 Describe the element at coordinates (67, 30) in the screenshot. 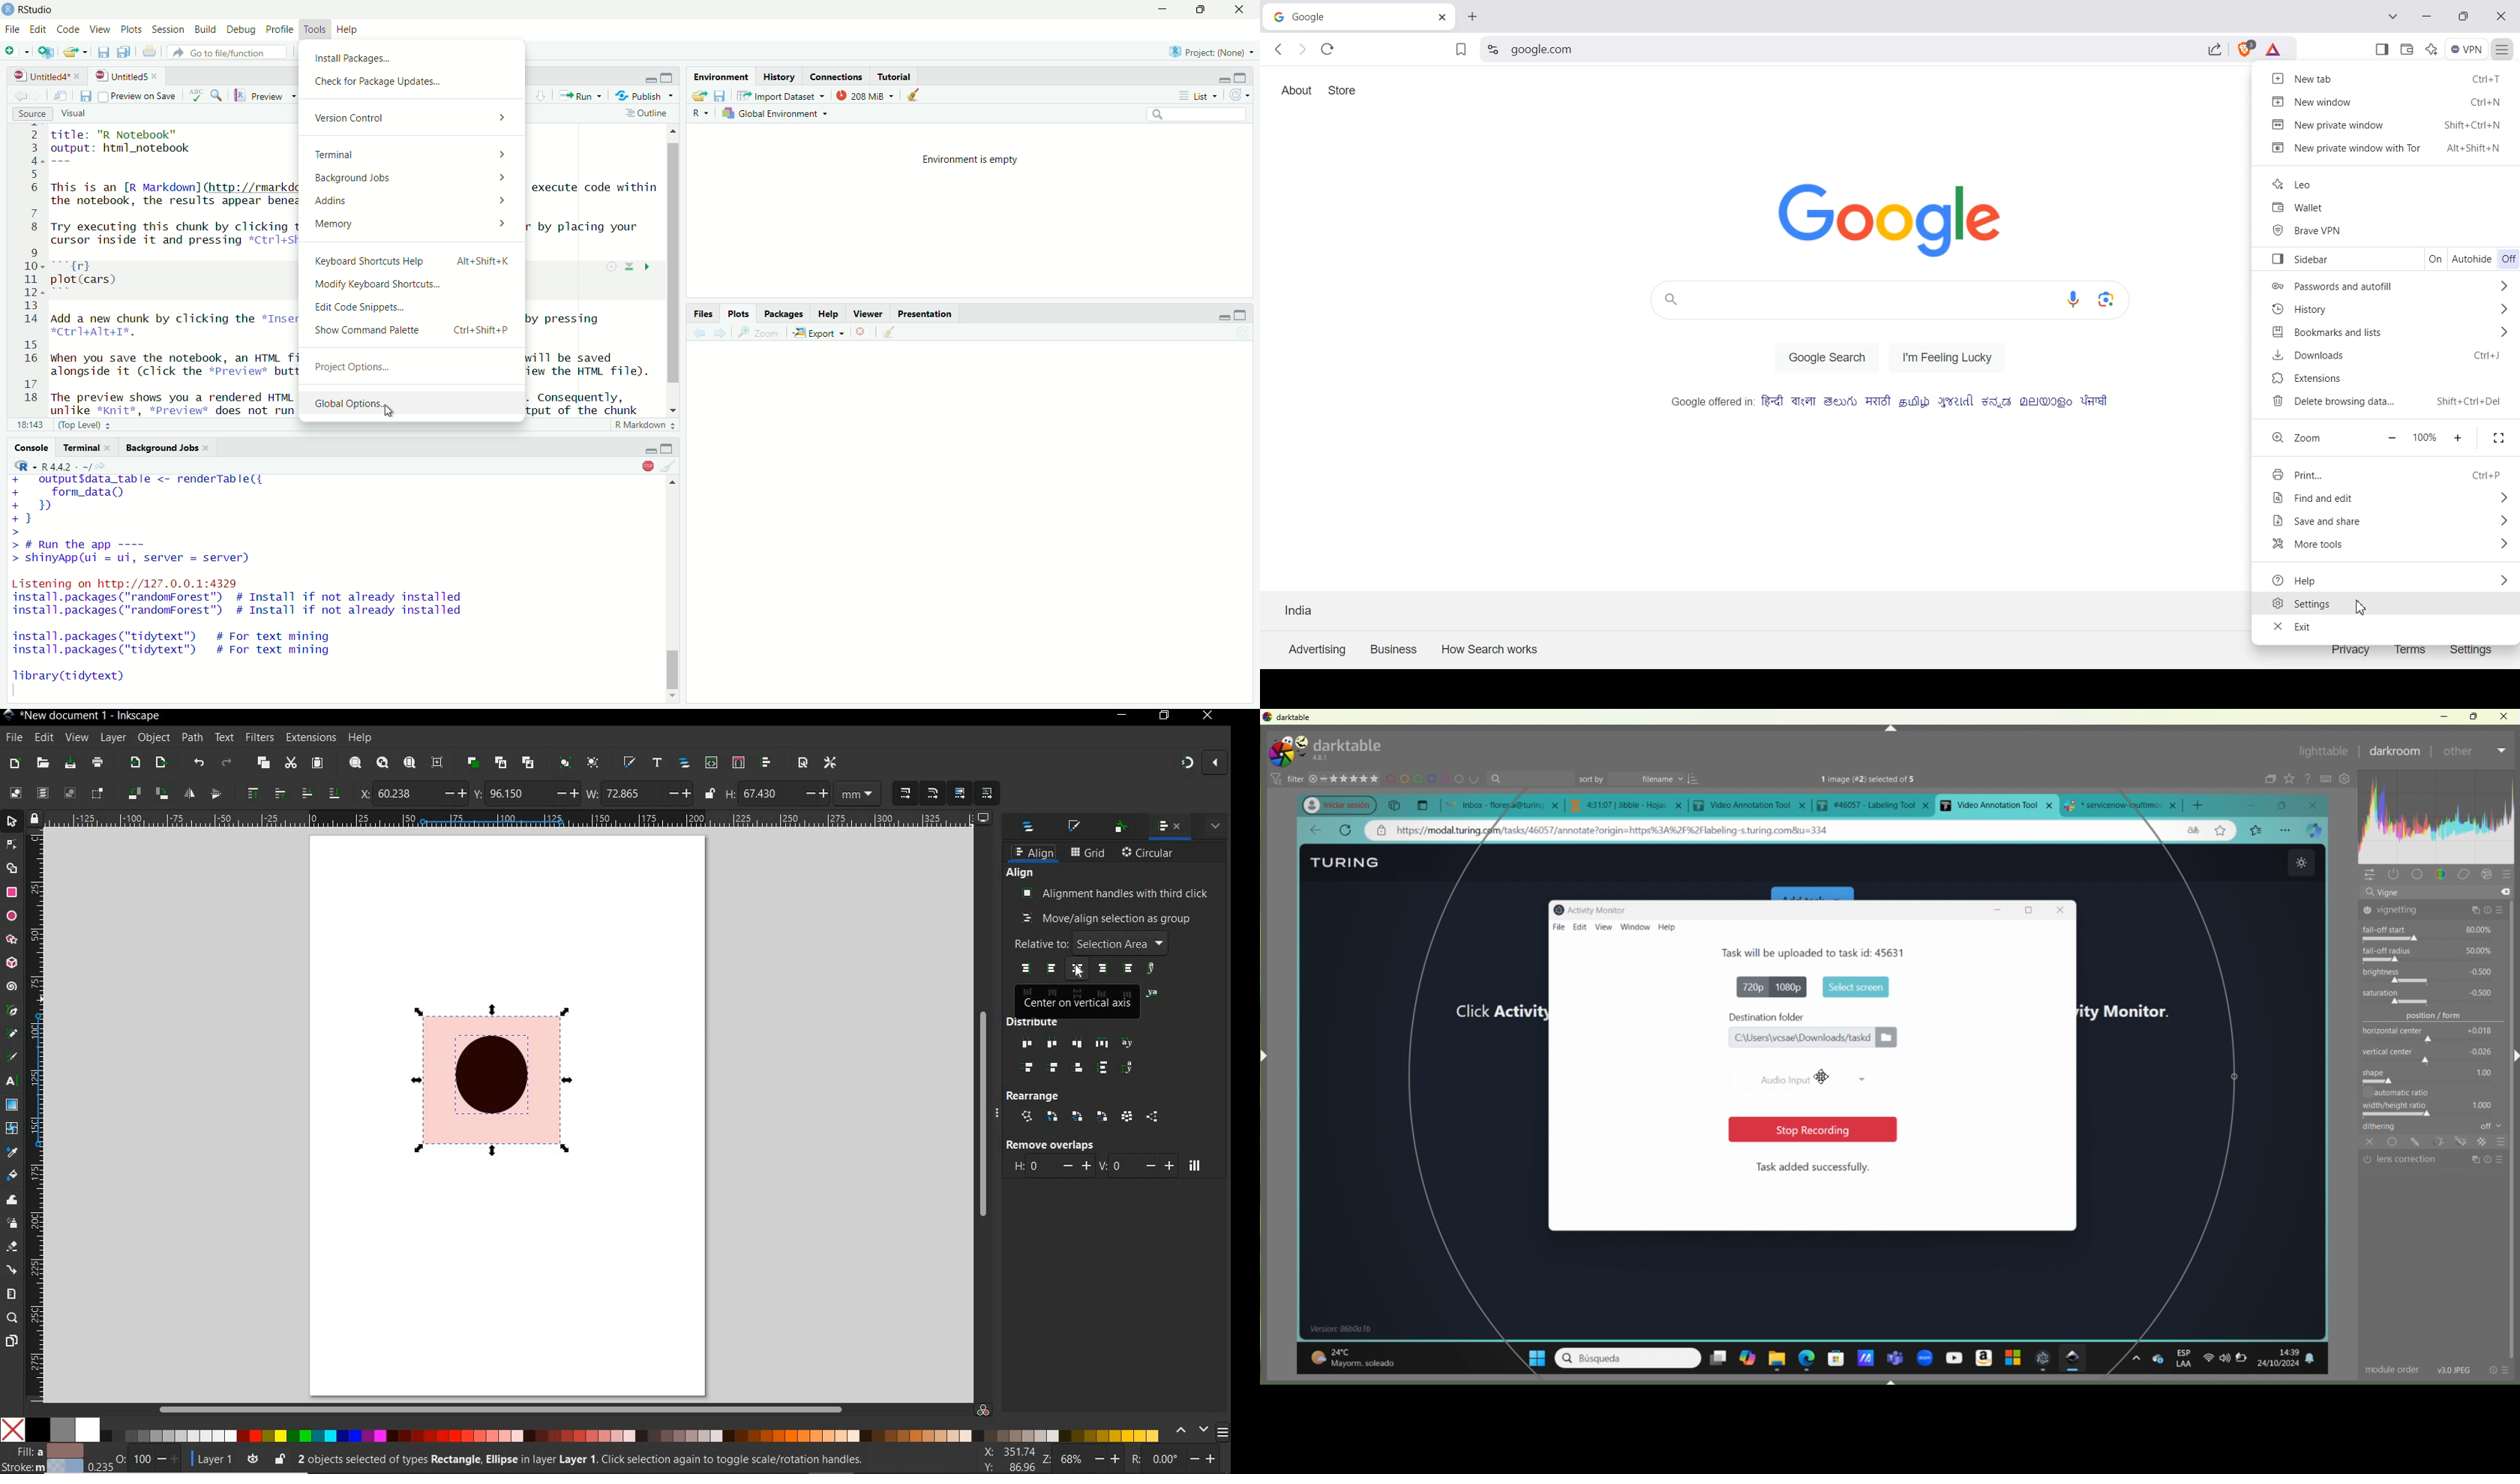

I see `Code` at that location.